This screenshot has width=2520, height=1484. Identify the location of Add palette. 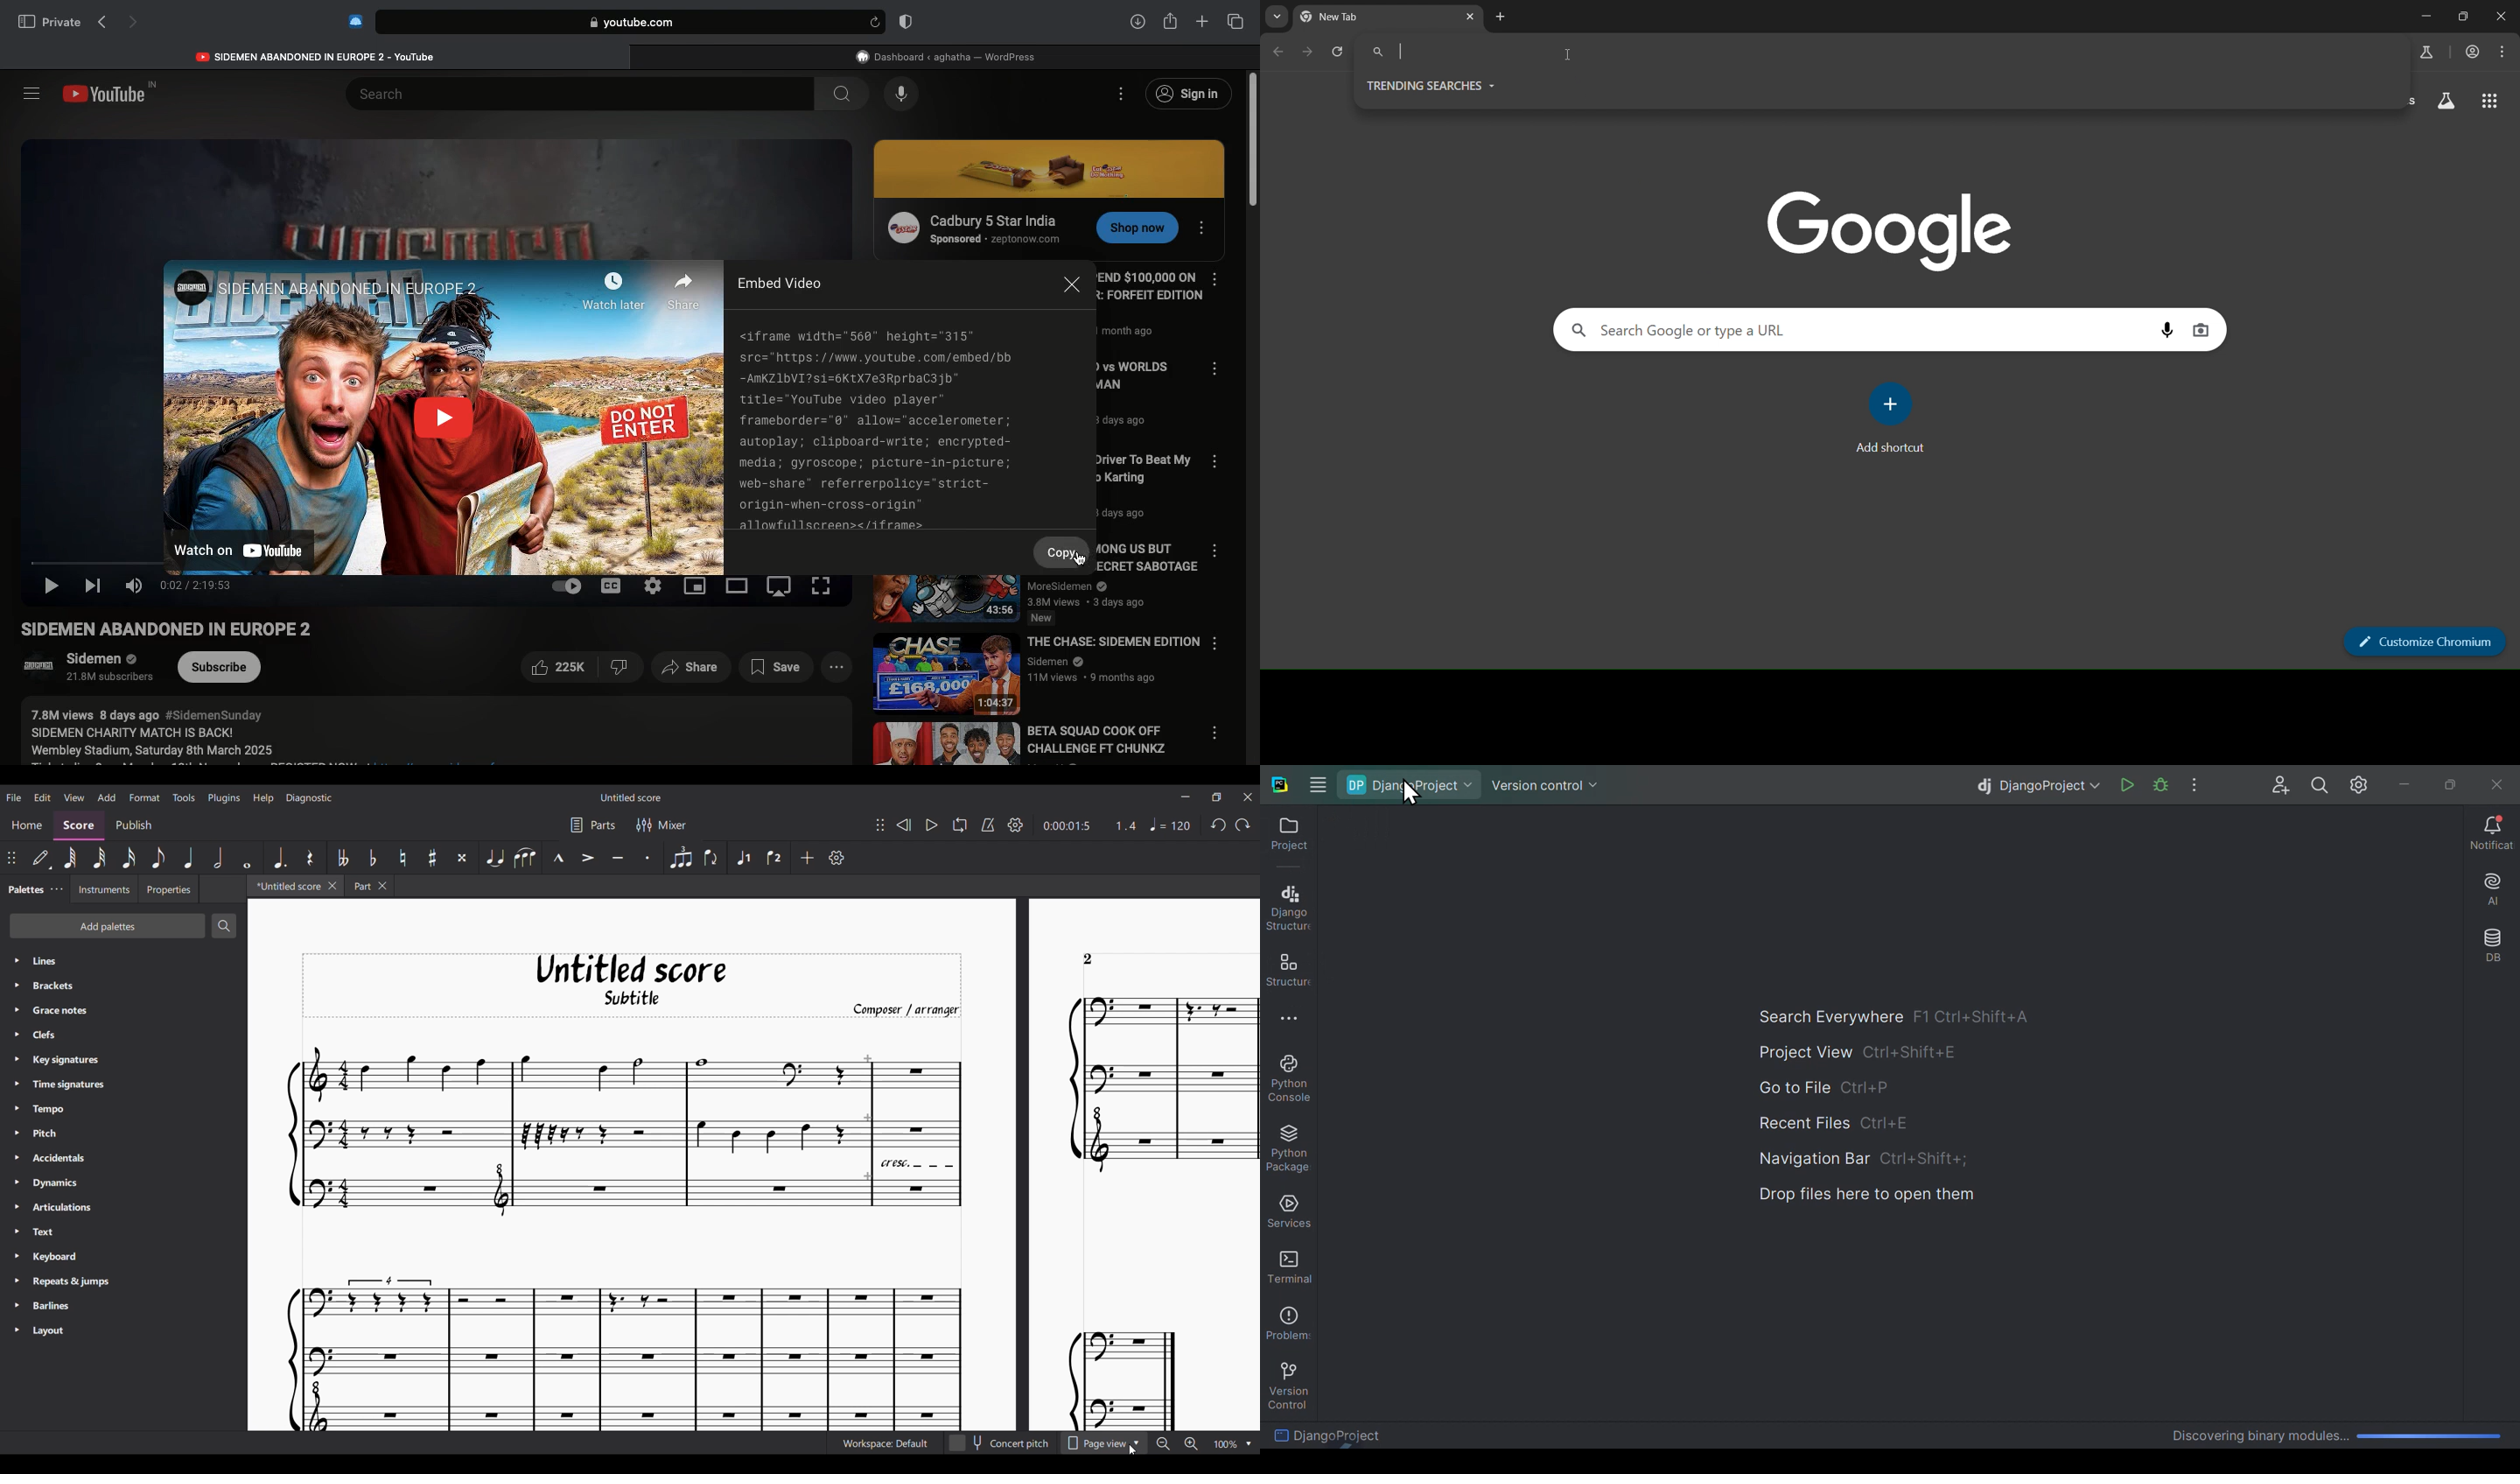
(108, 926).